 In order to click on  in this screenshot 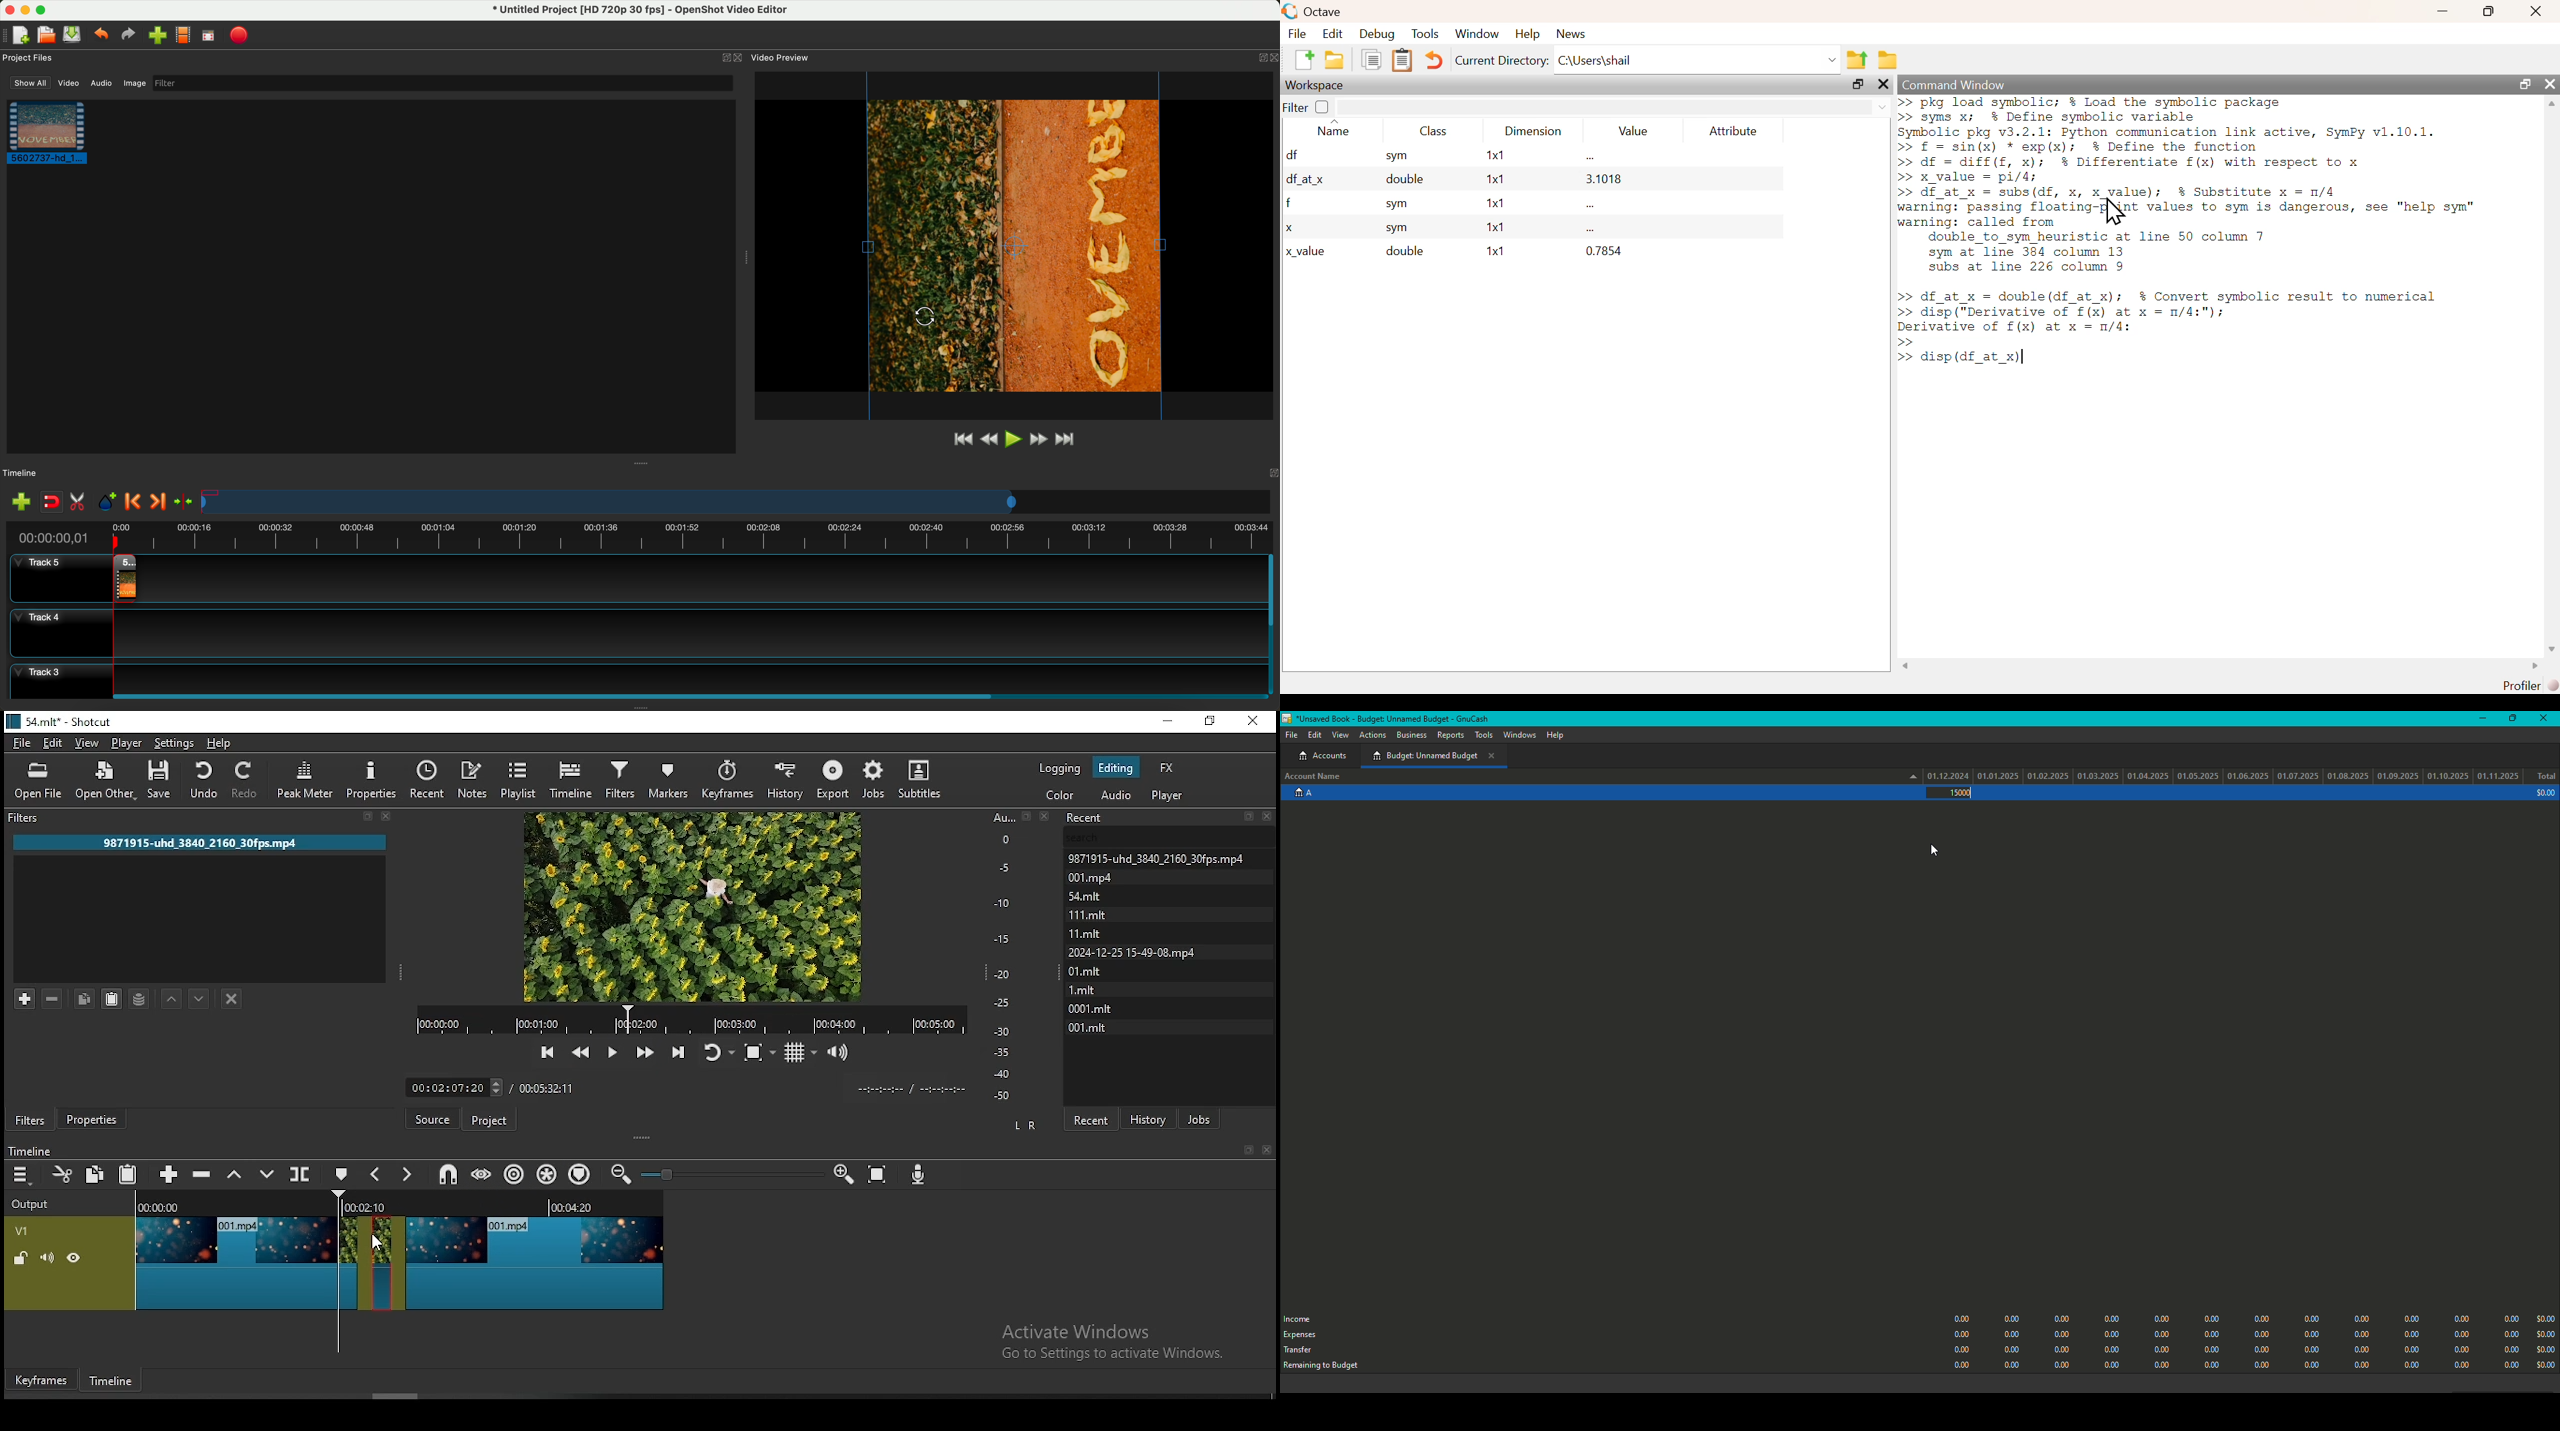, I will do `click(643, 462)`.